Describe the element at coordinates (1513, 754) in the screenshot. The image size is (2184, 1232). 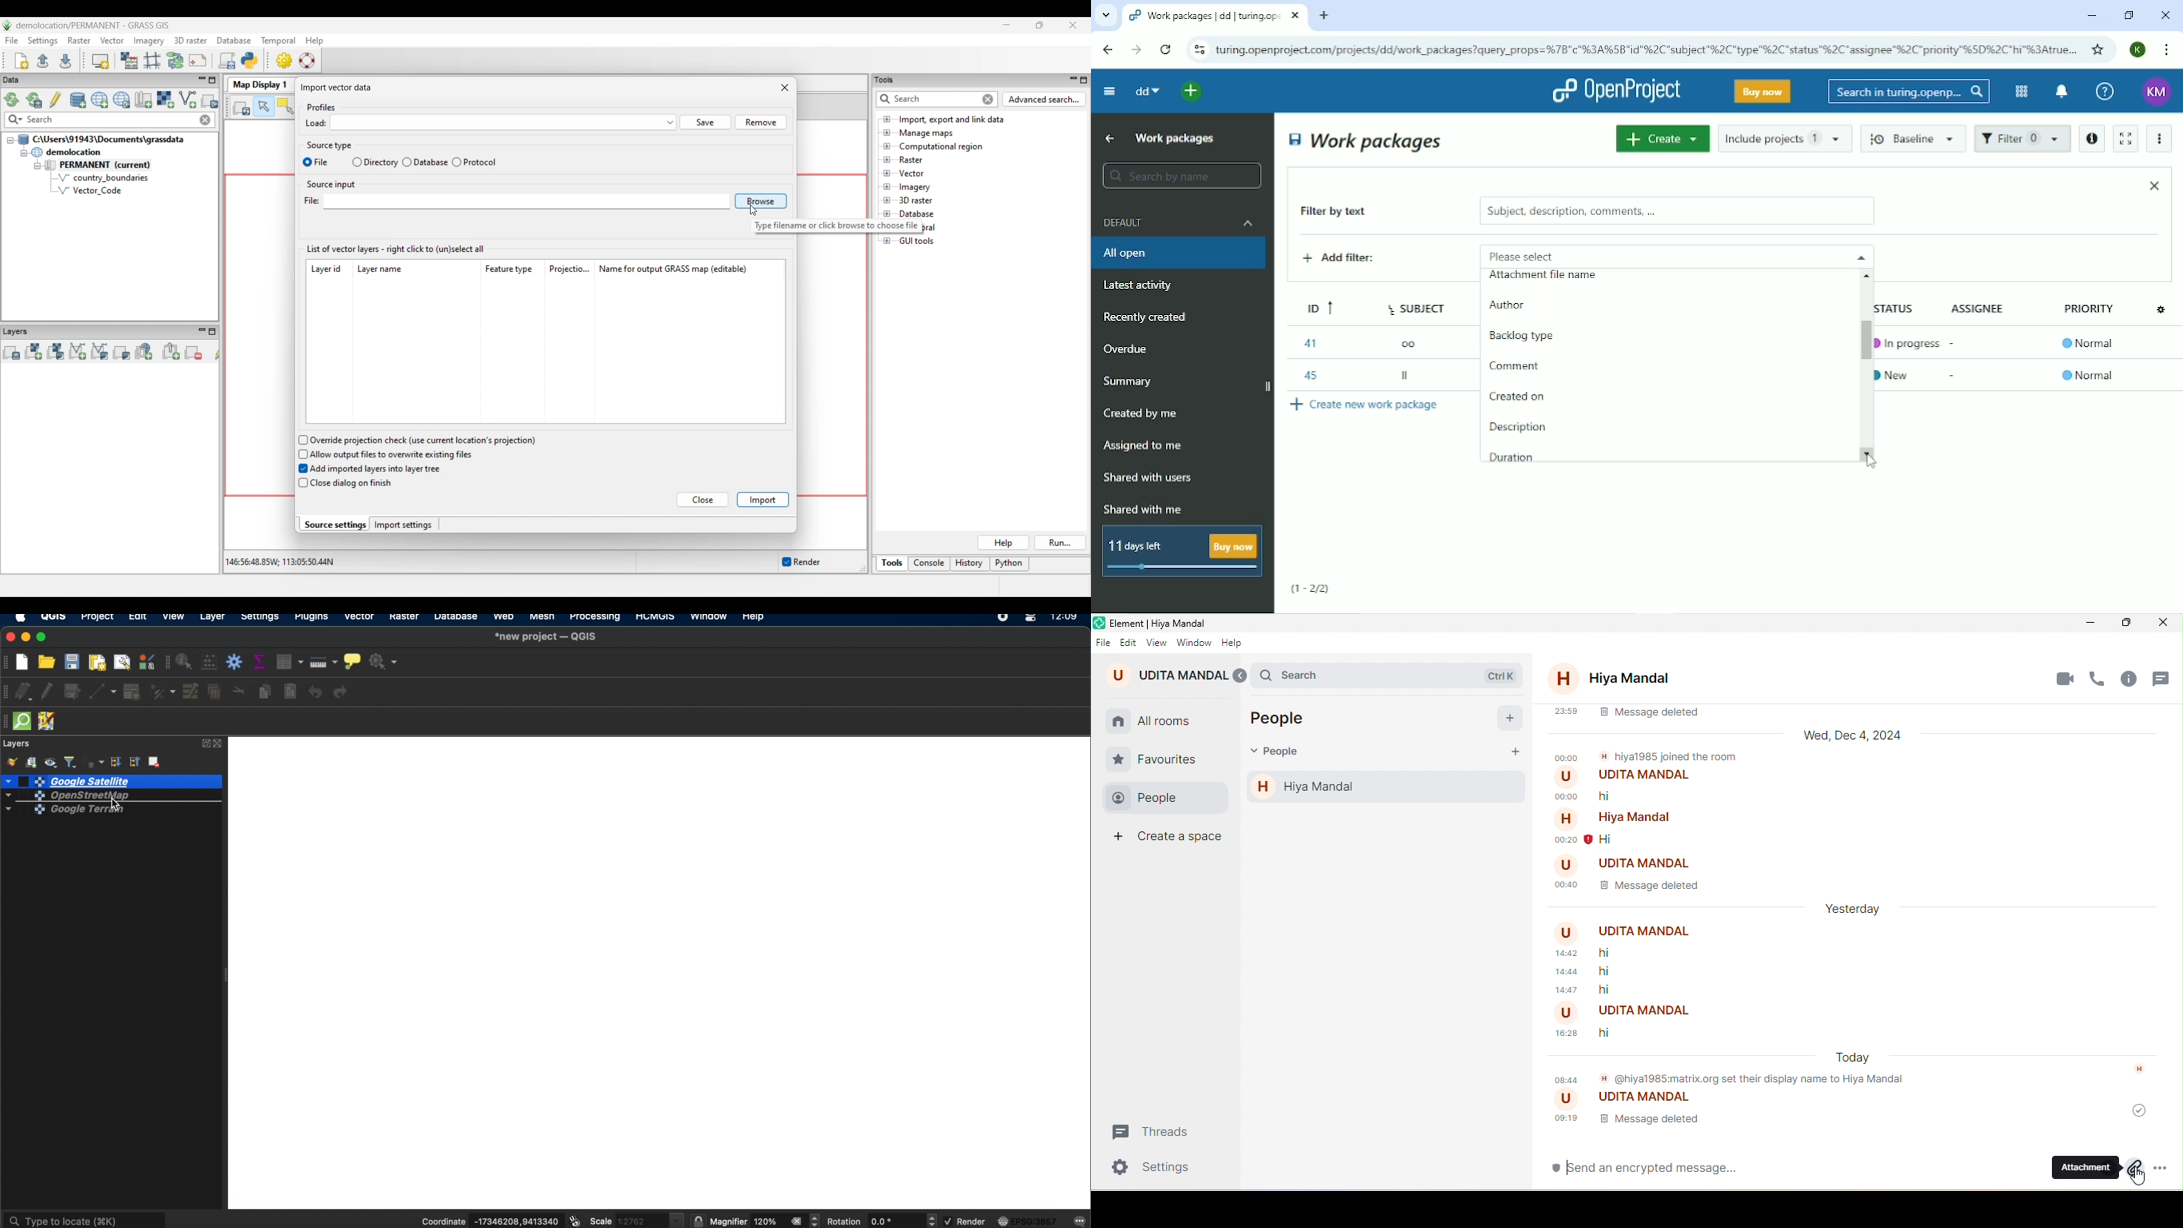
I see `start chat` at that location.